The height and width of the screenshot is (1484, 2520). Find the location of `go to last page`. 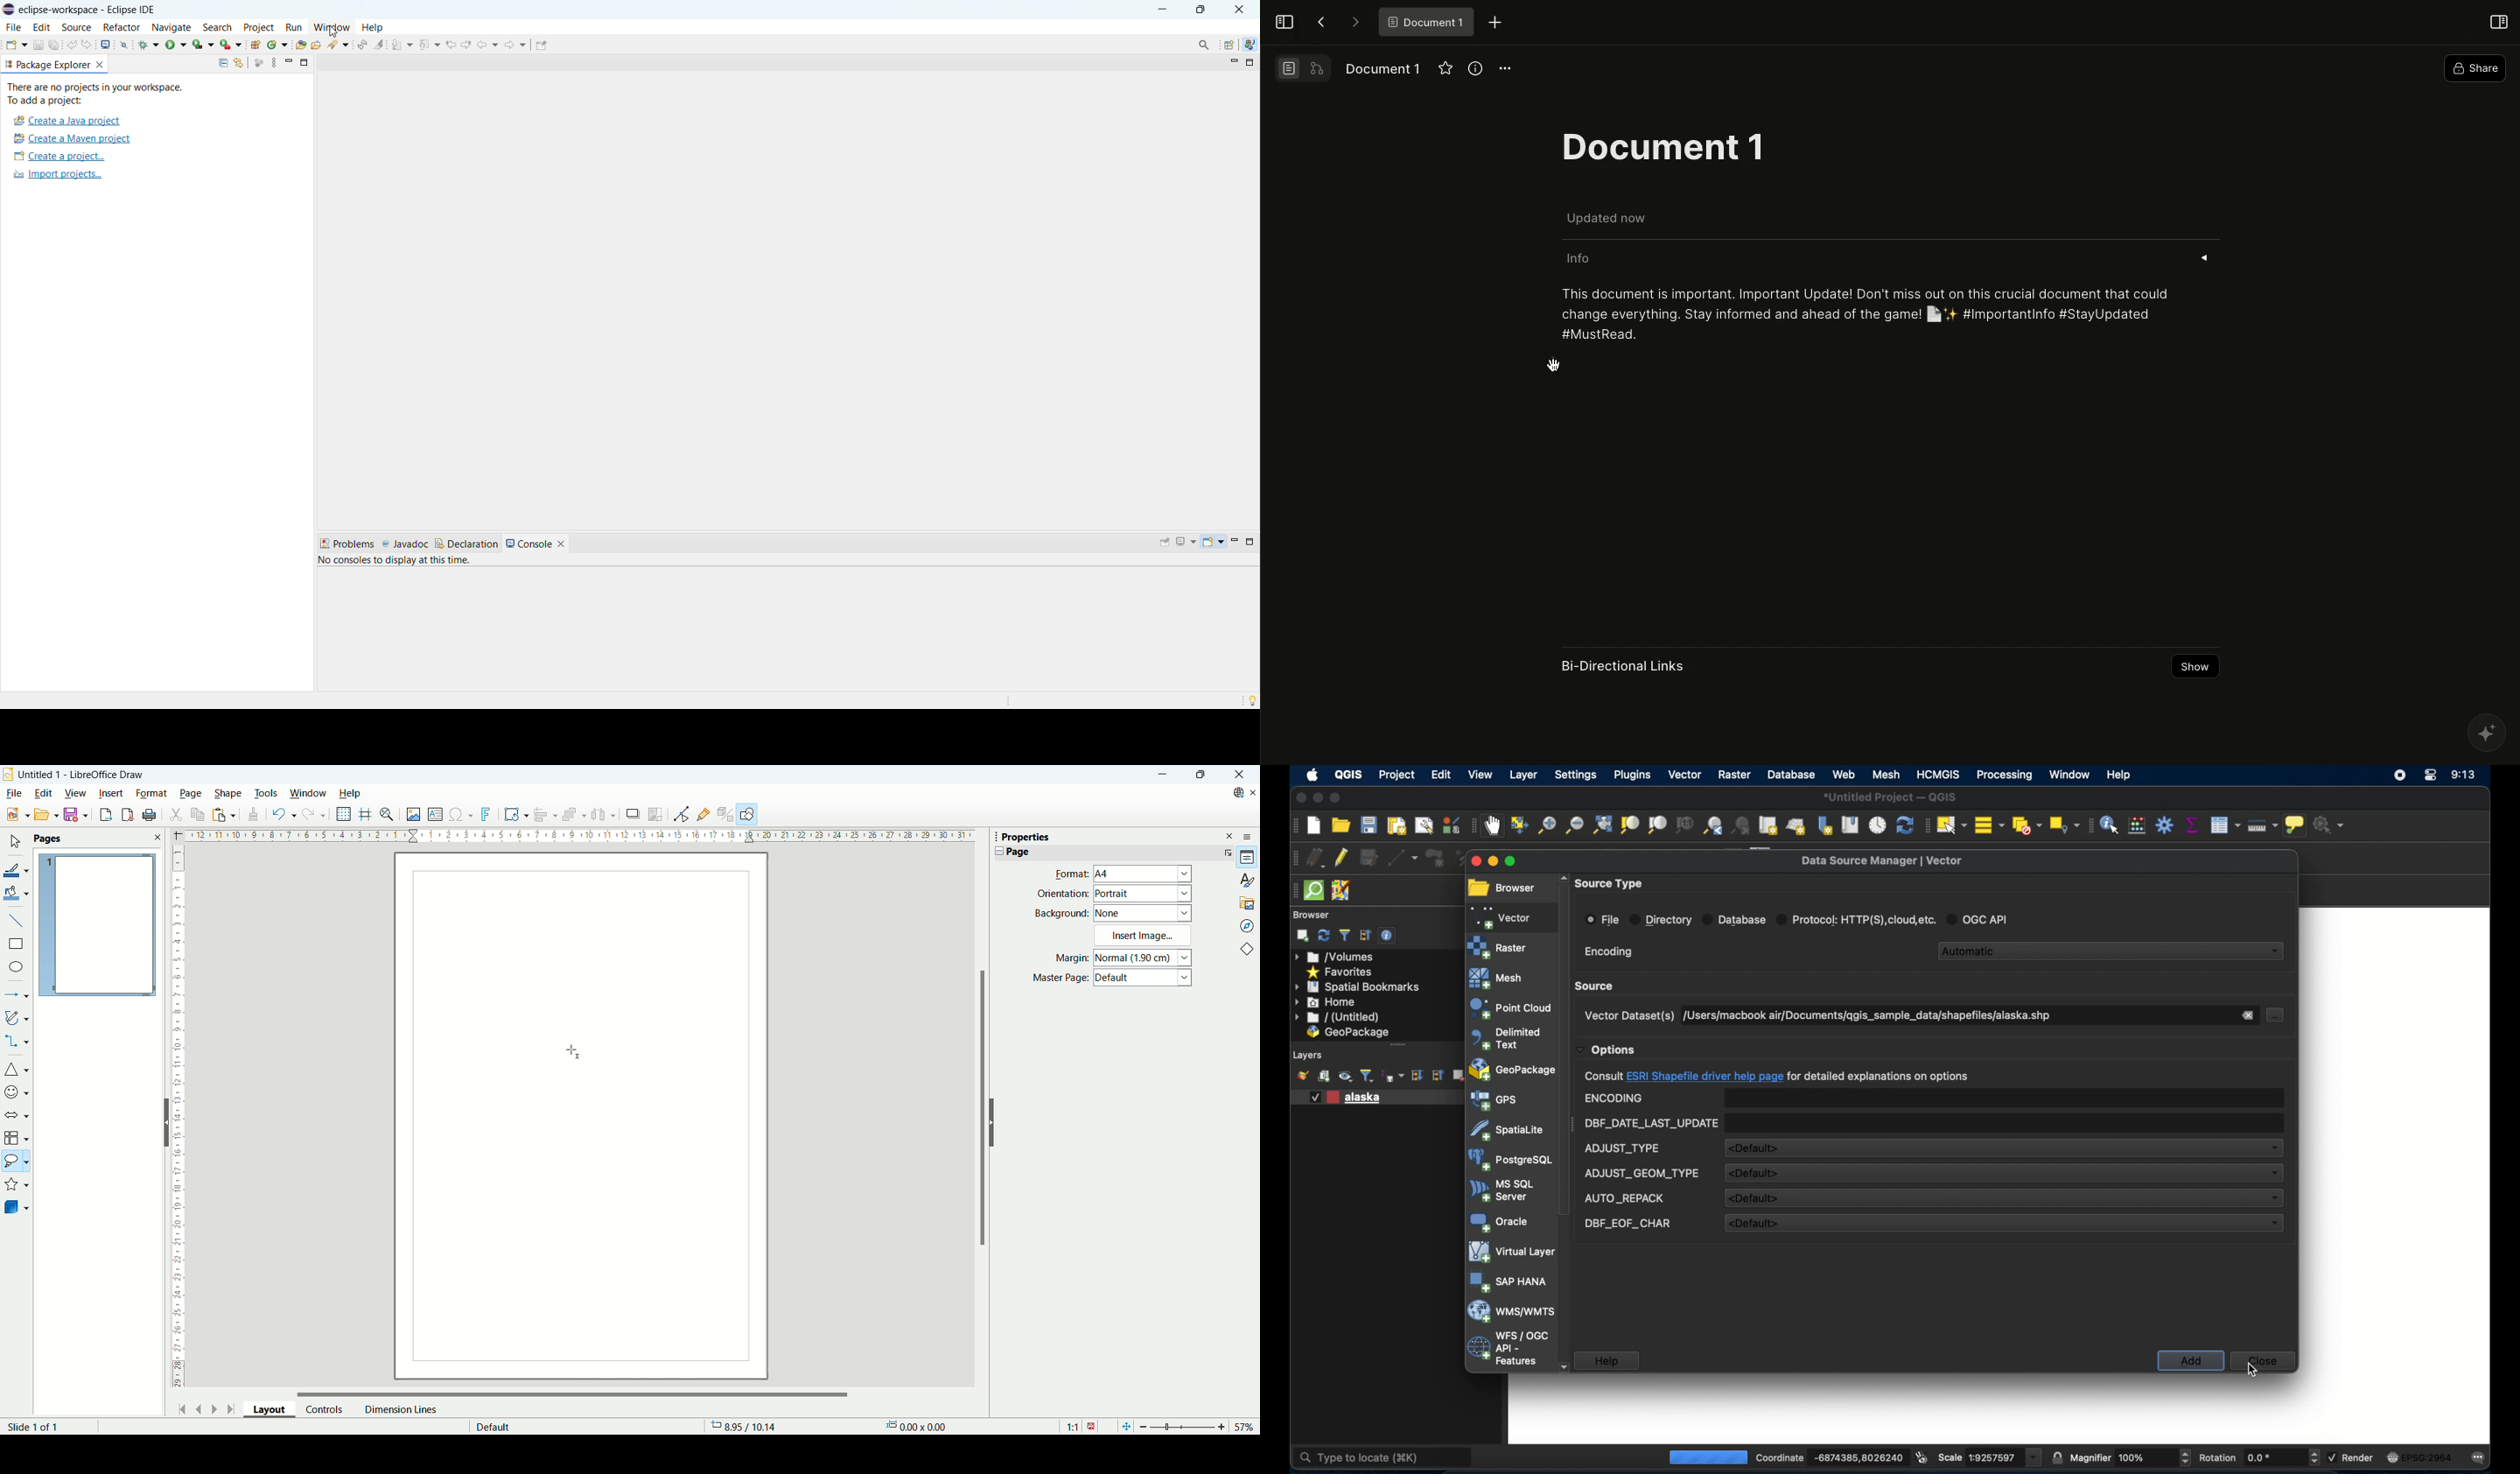

go to last page is located at coordinates (232, 1409).